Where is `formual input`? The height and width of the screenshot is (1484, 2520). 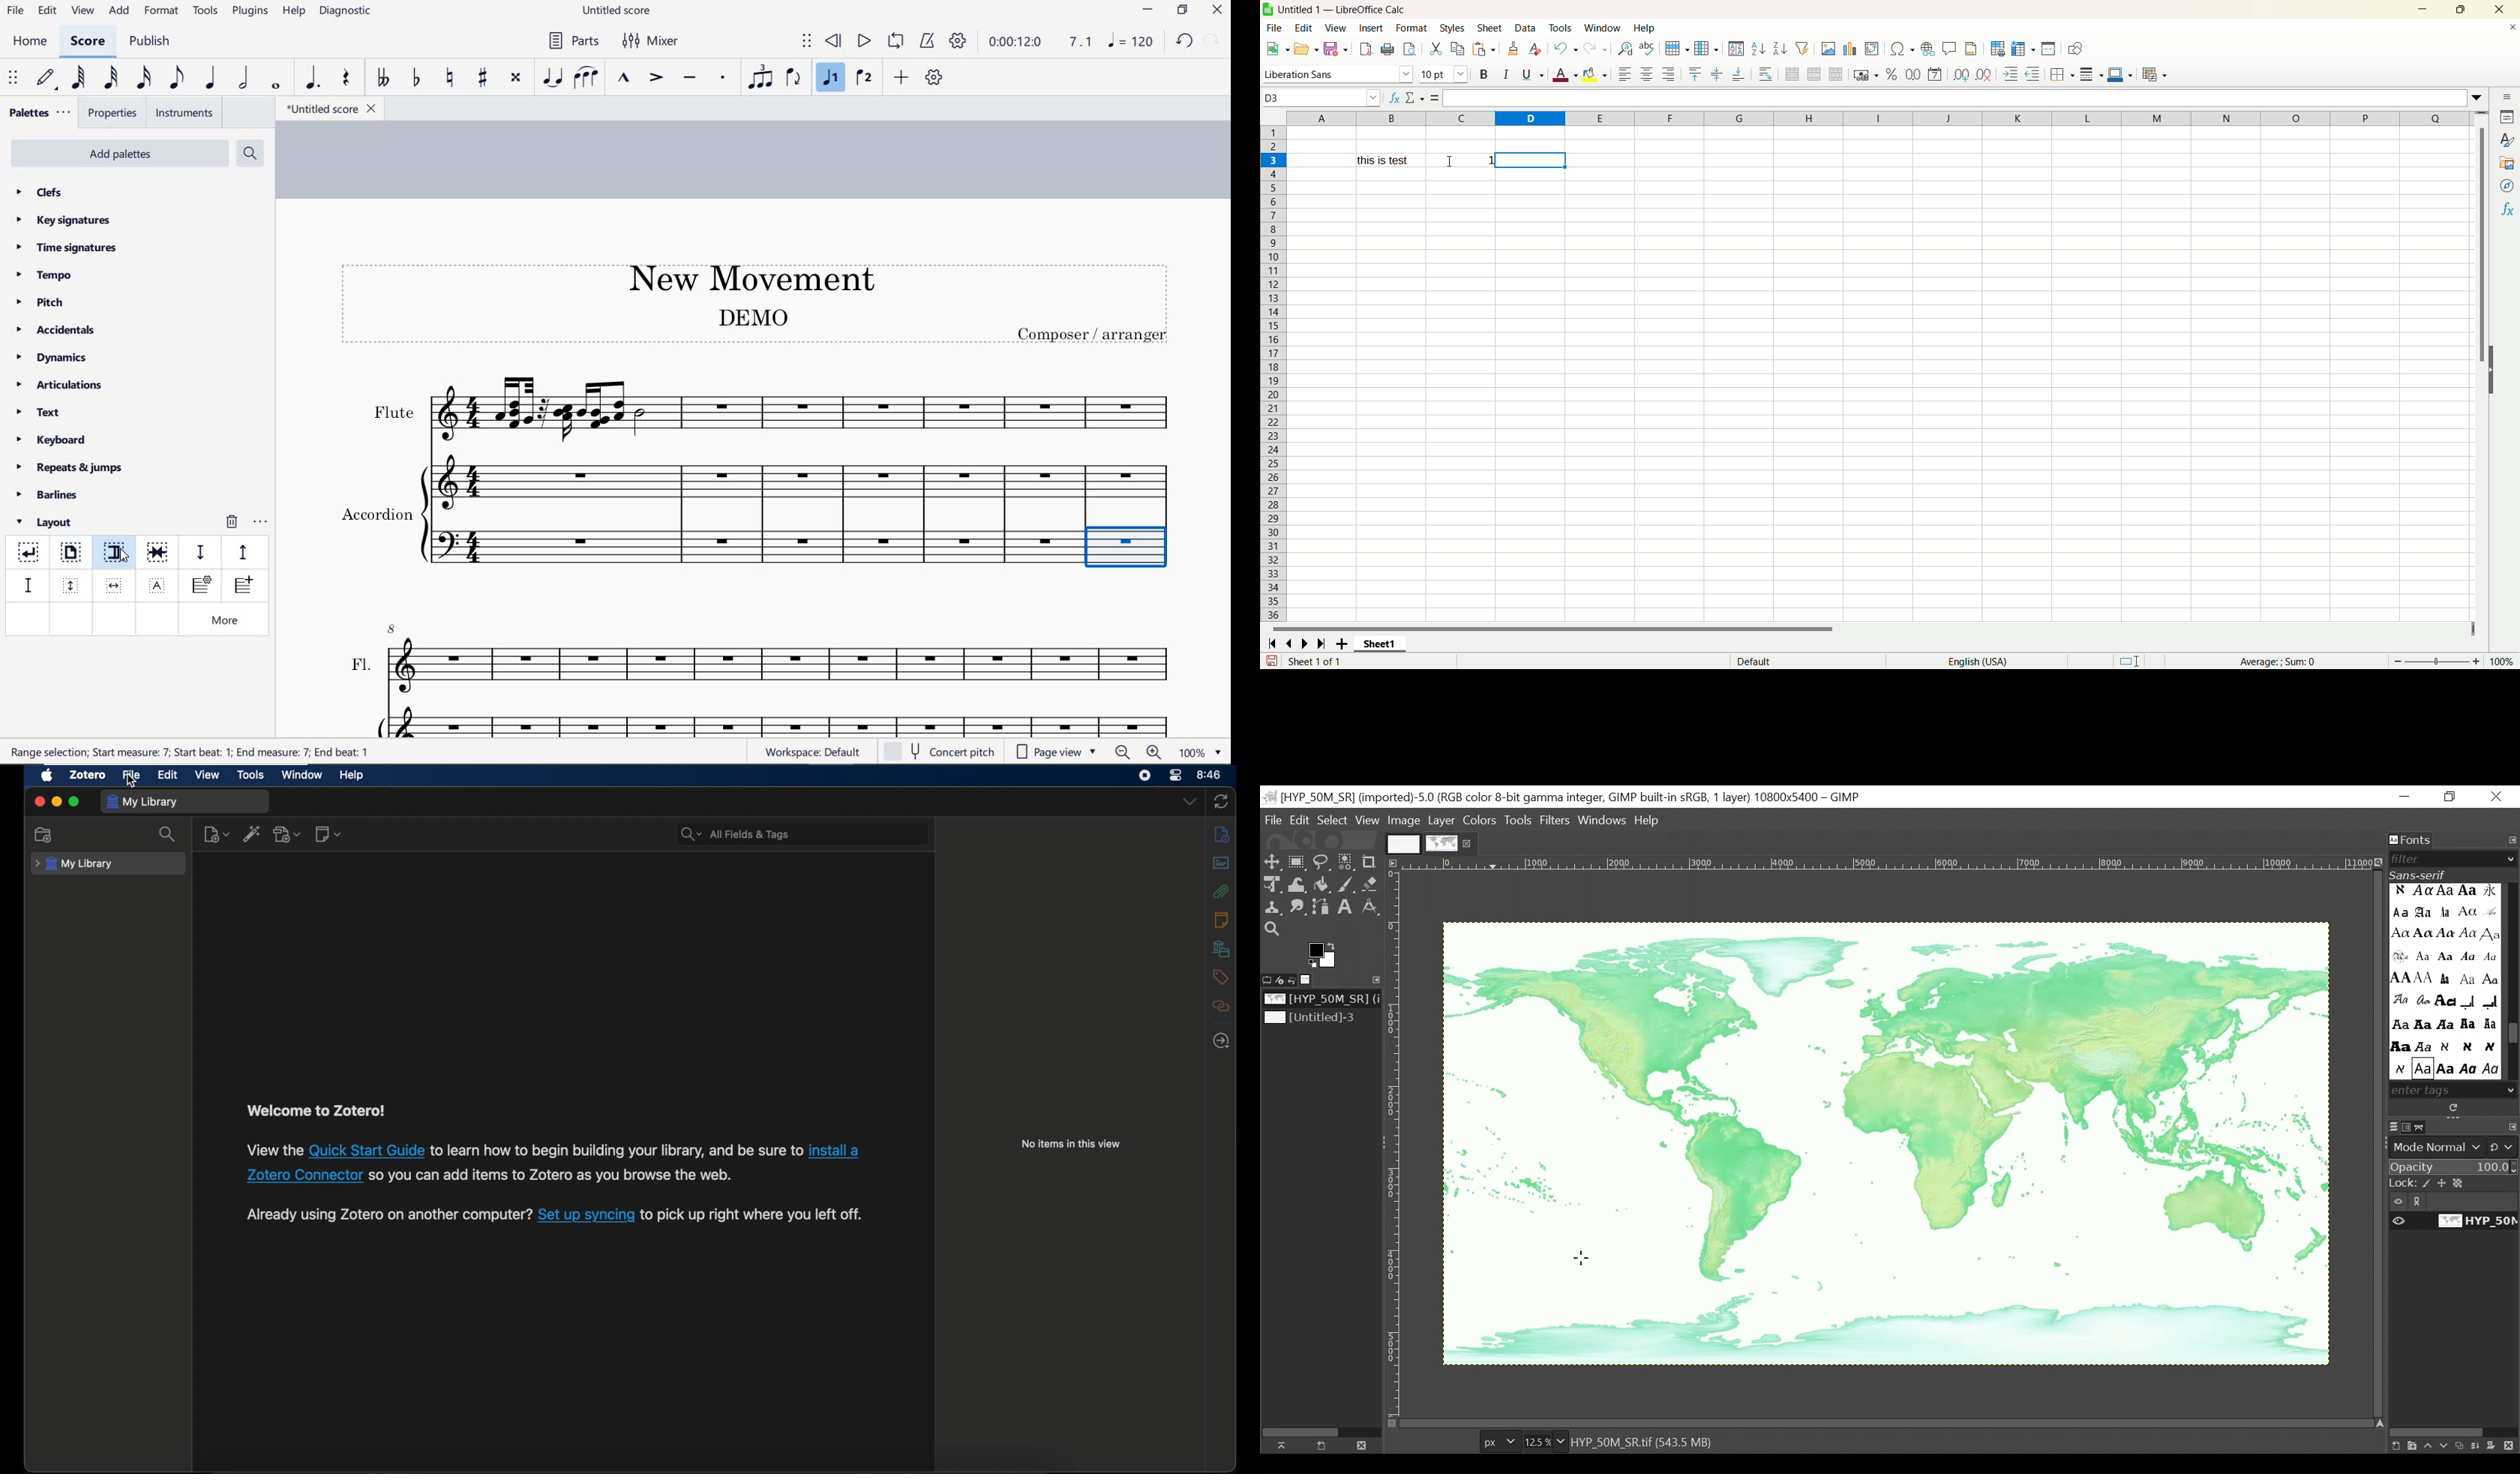 formual input is located at coordinates (1490, 98).